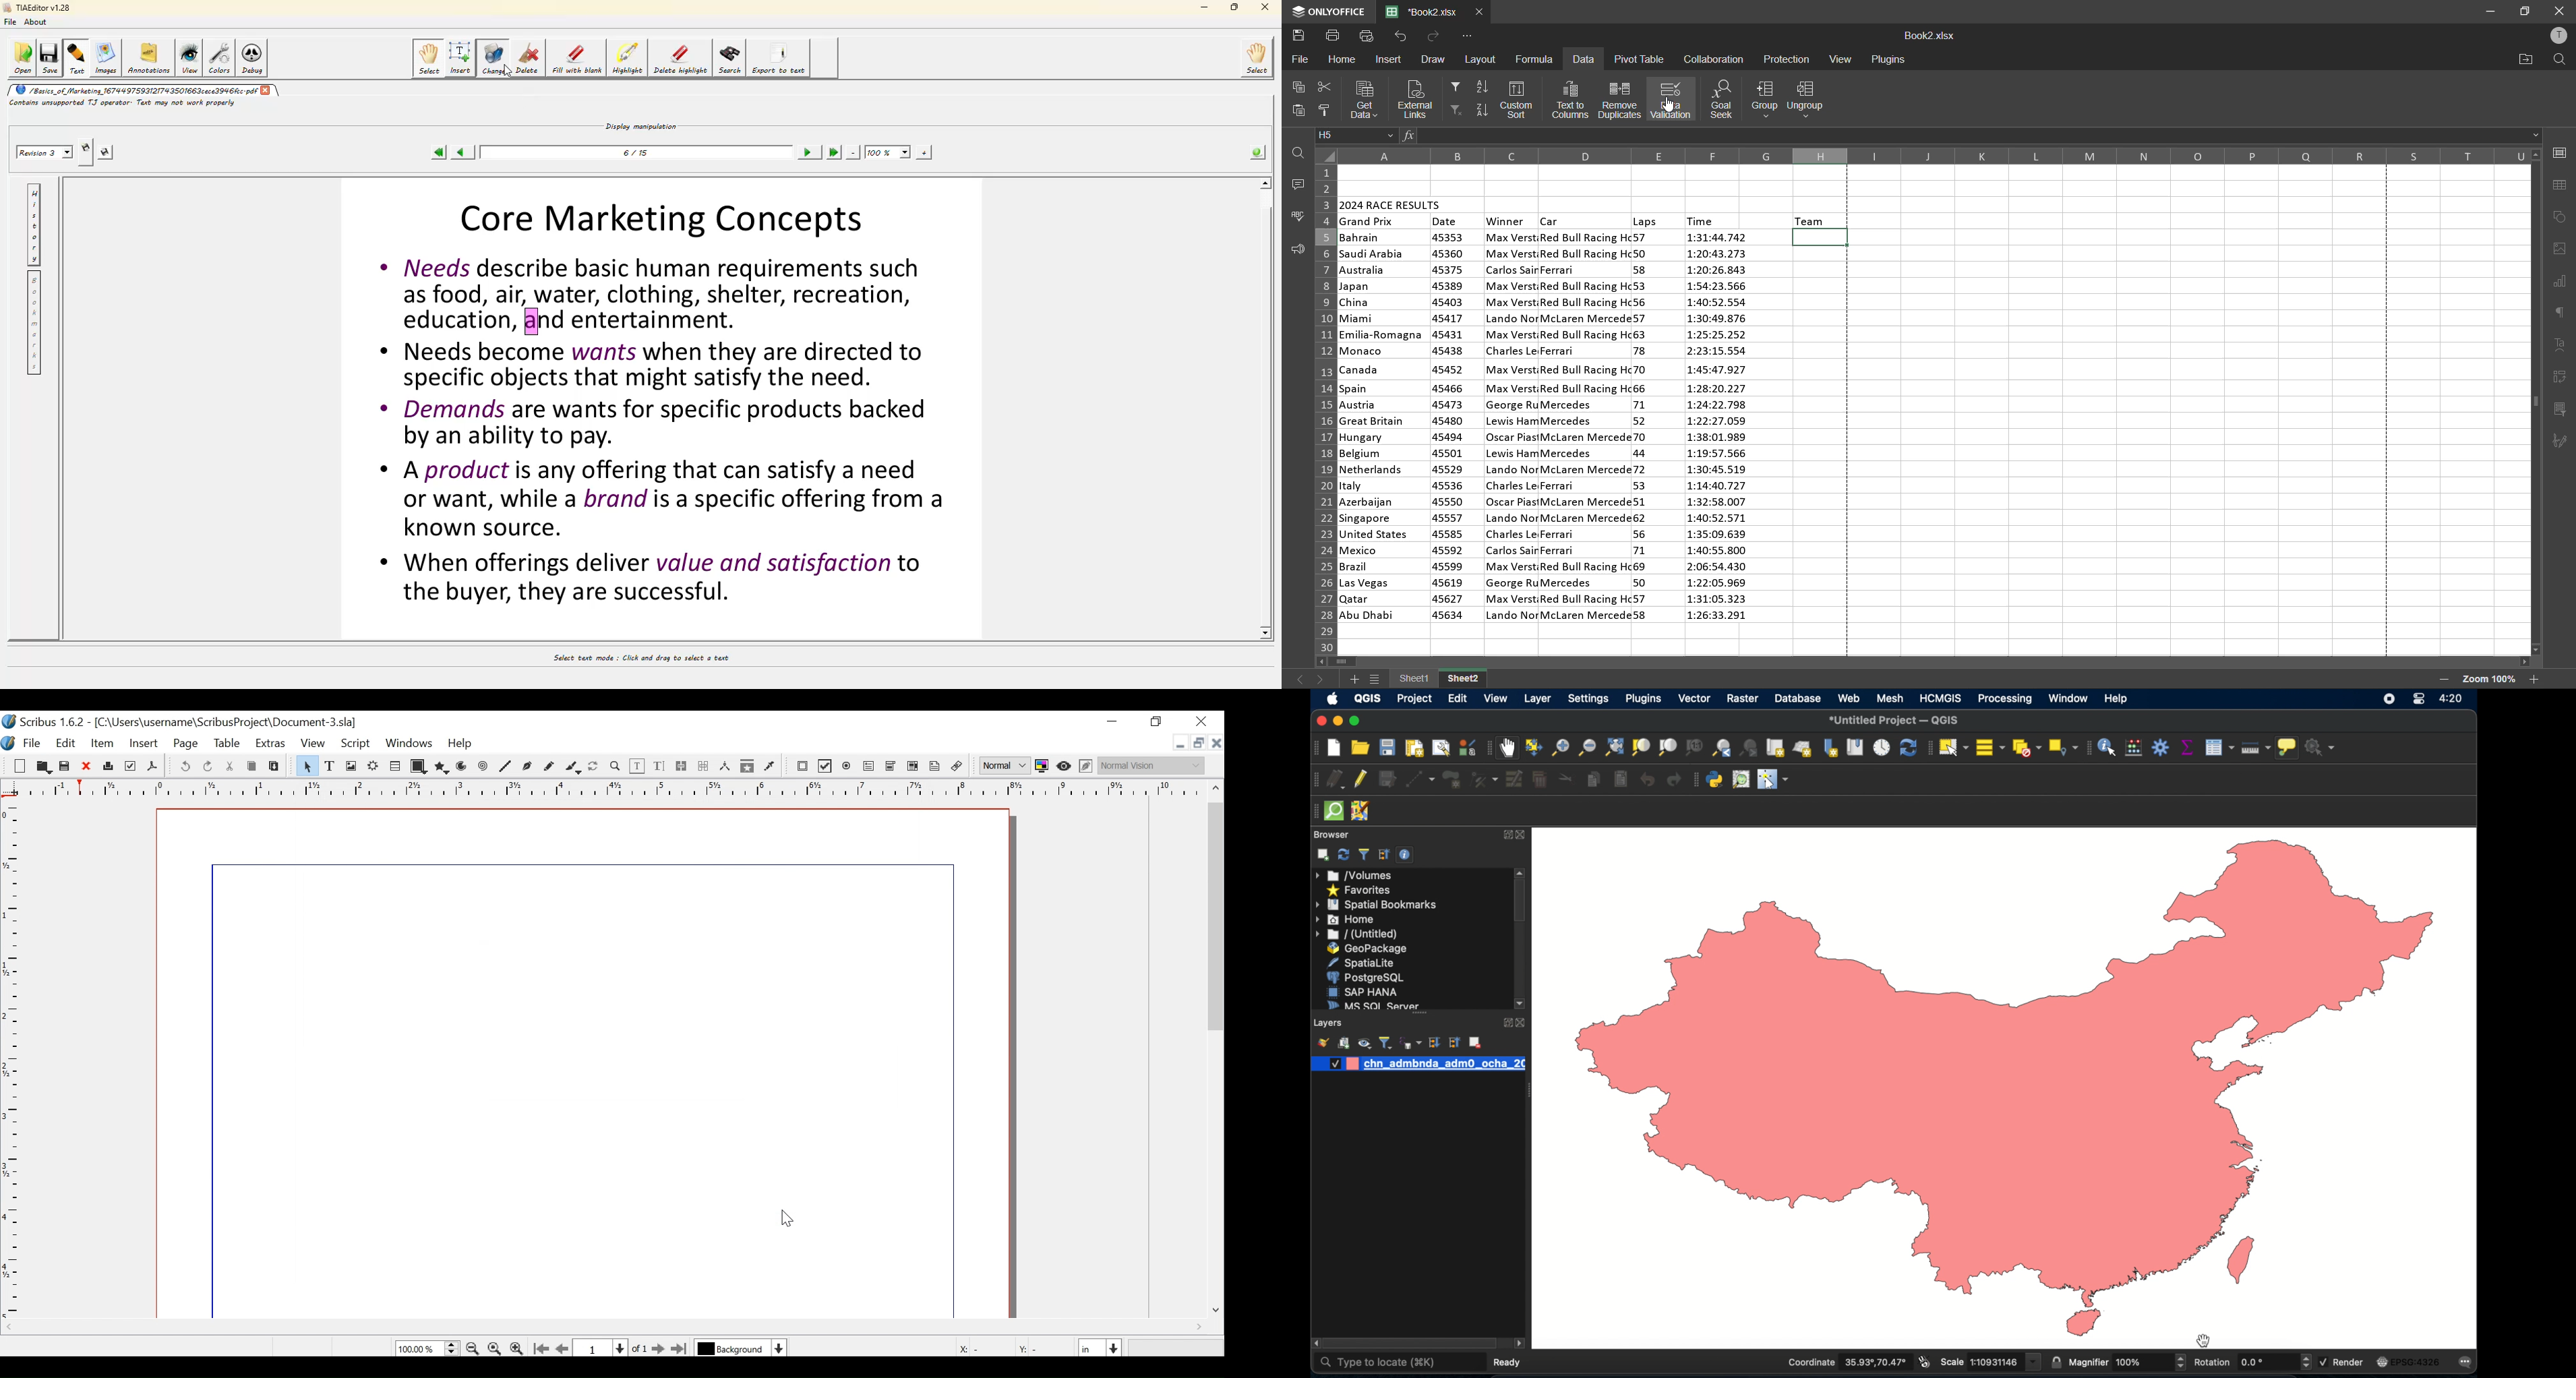 The width and height of the screenshot is (2576, 1400). I want to click on EPSG:4326, so click(2409, 1361).